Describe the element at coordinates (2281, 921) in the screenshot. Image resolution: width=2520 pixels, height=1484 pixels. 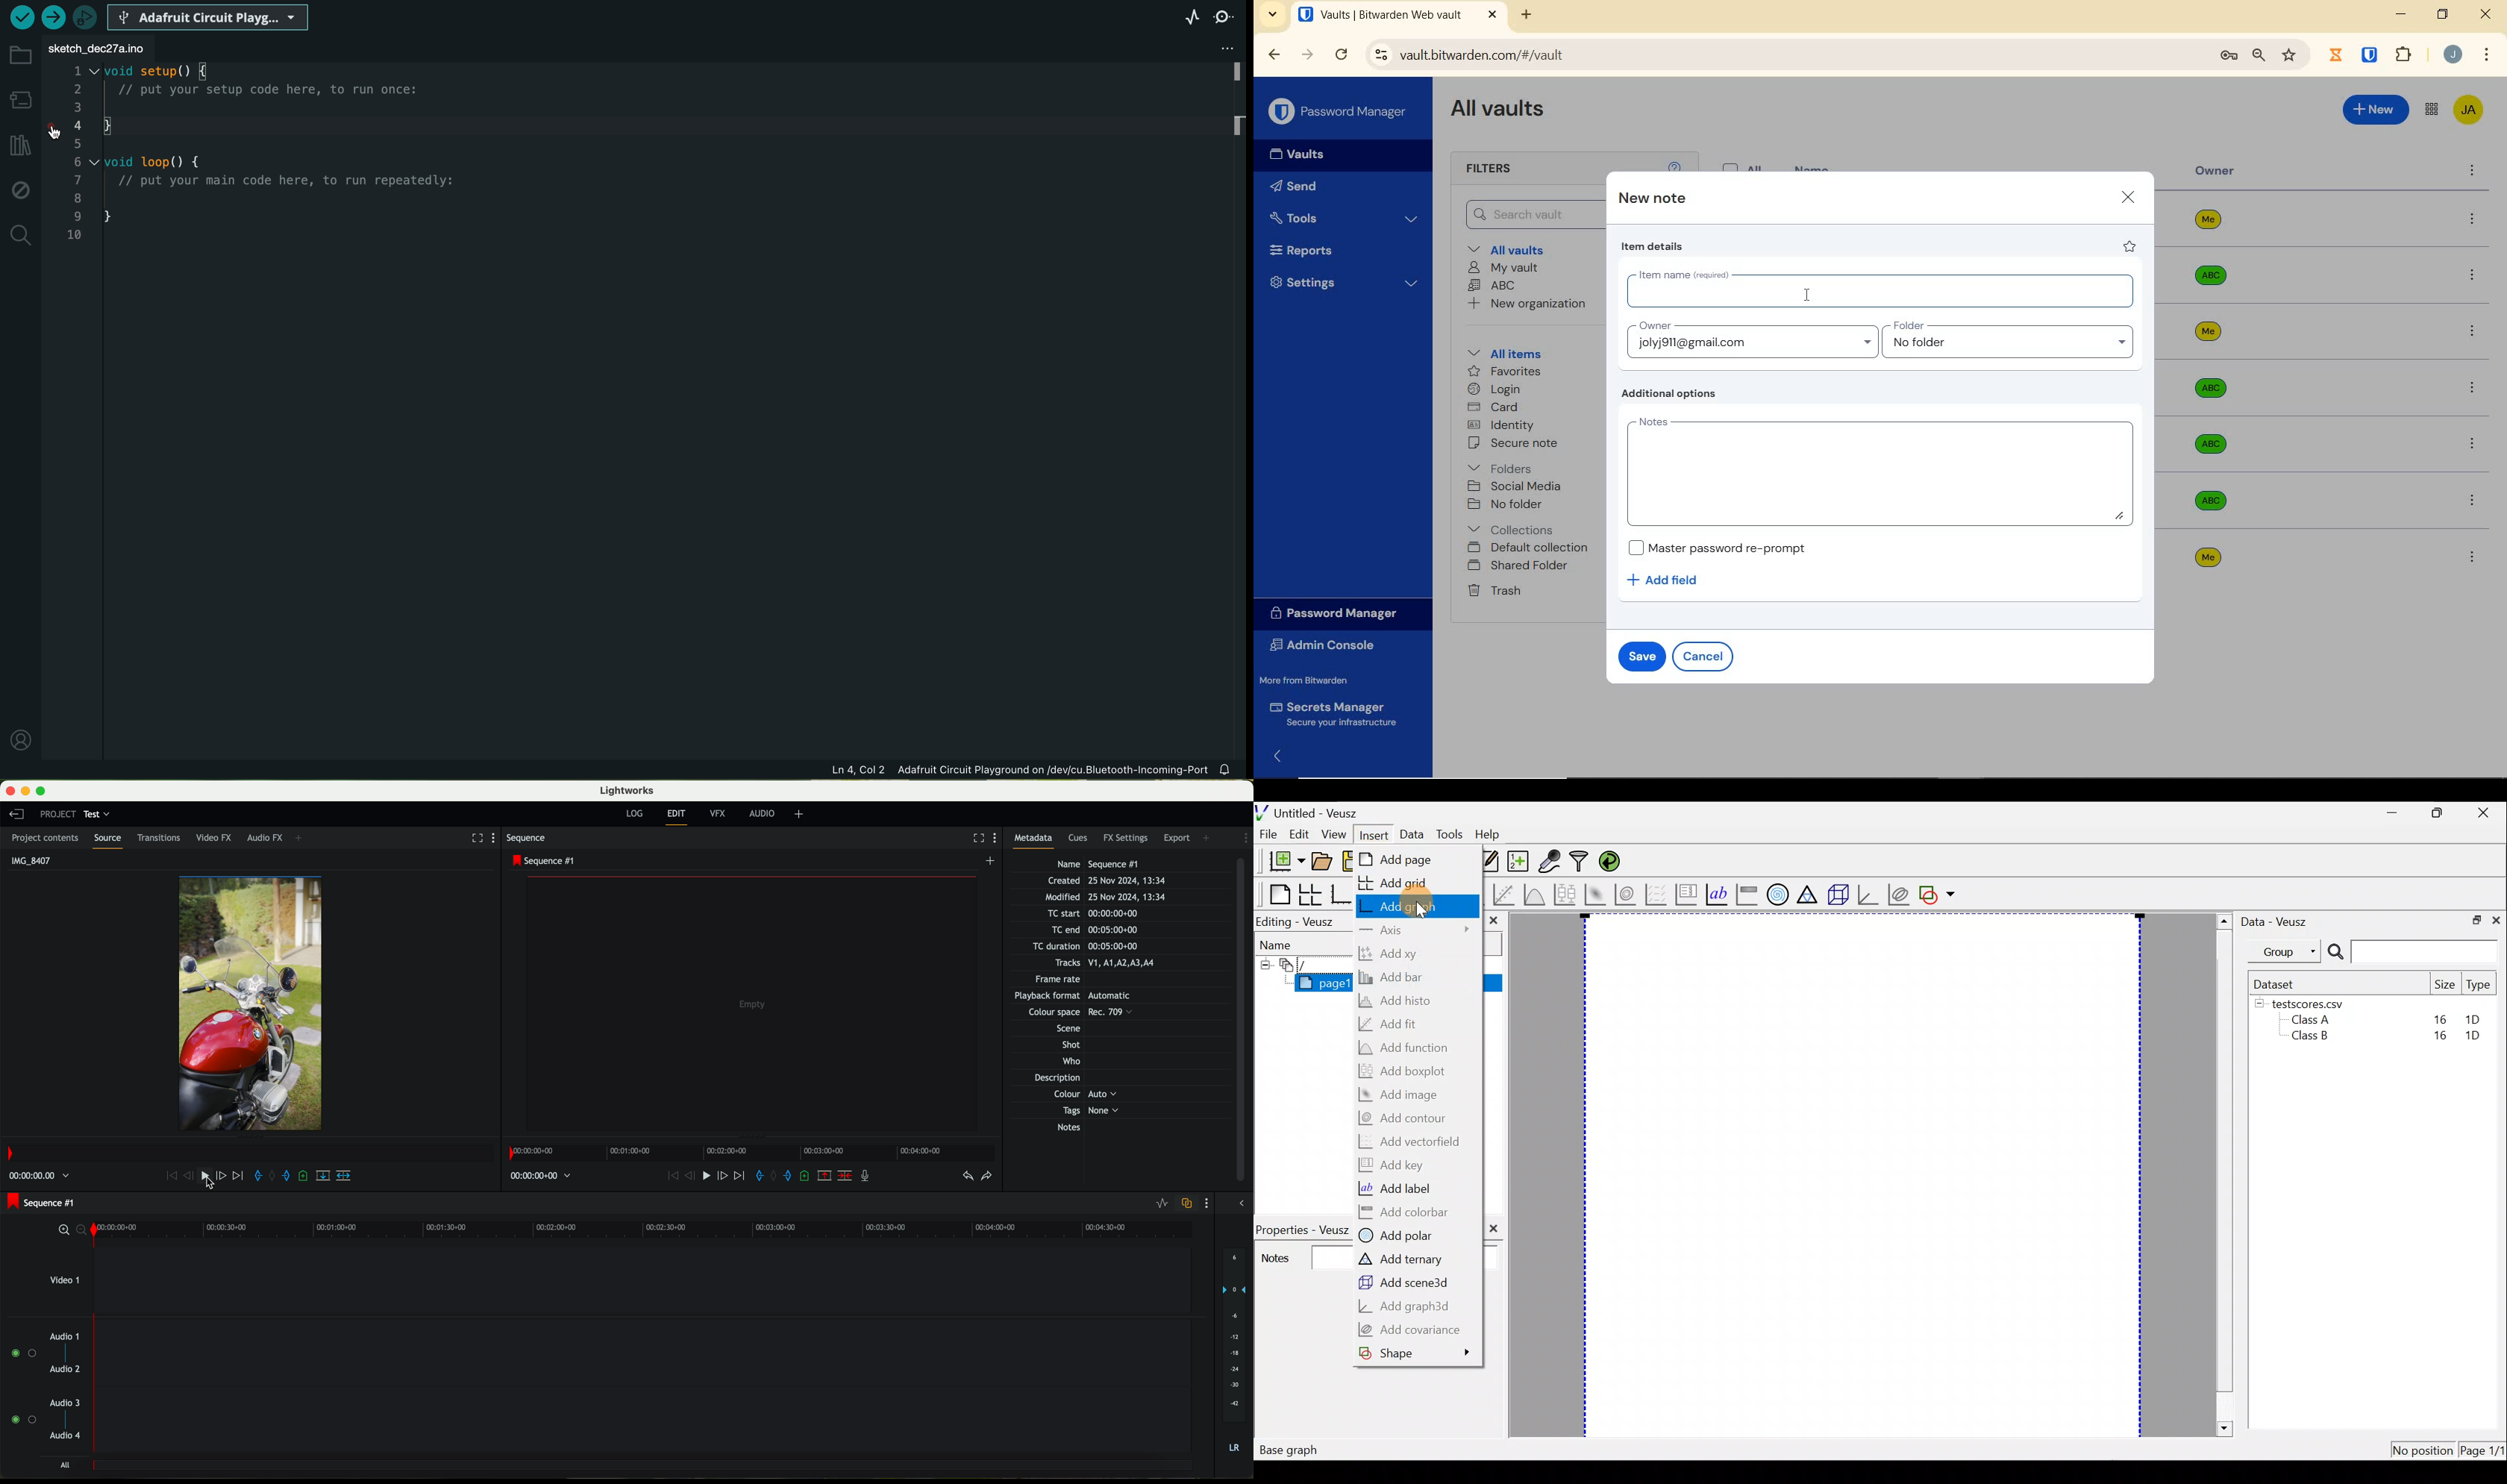
I see `Data - Veusz` at that location.